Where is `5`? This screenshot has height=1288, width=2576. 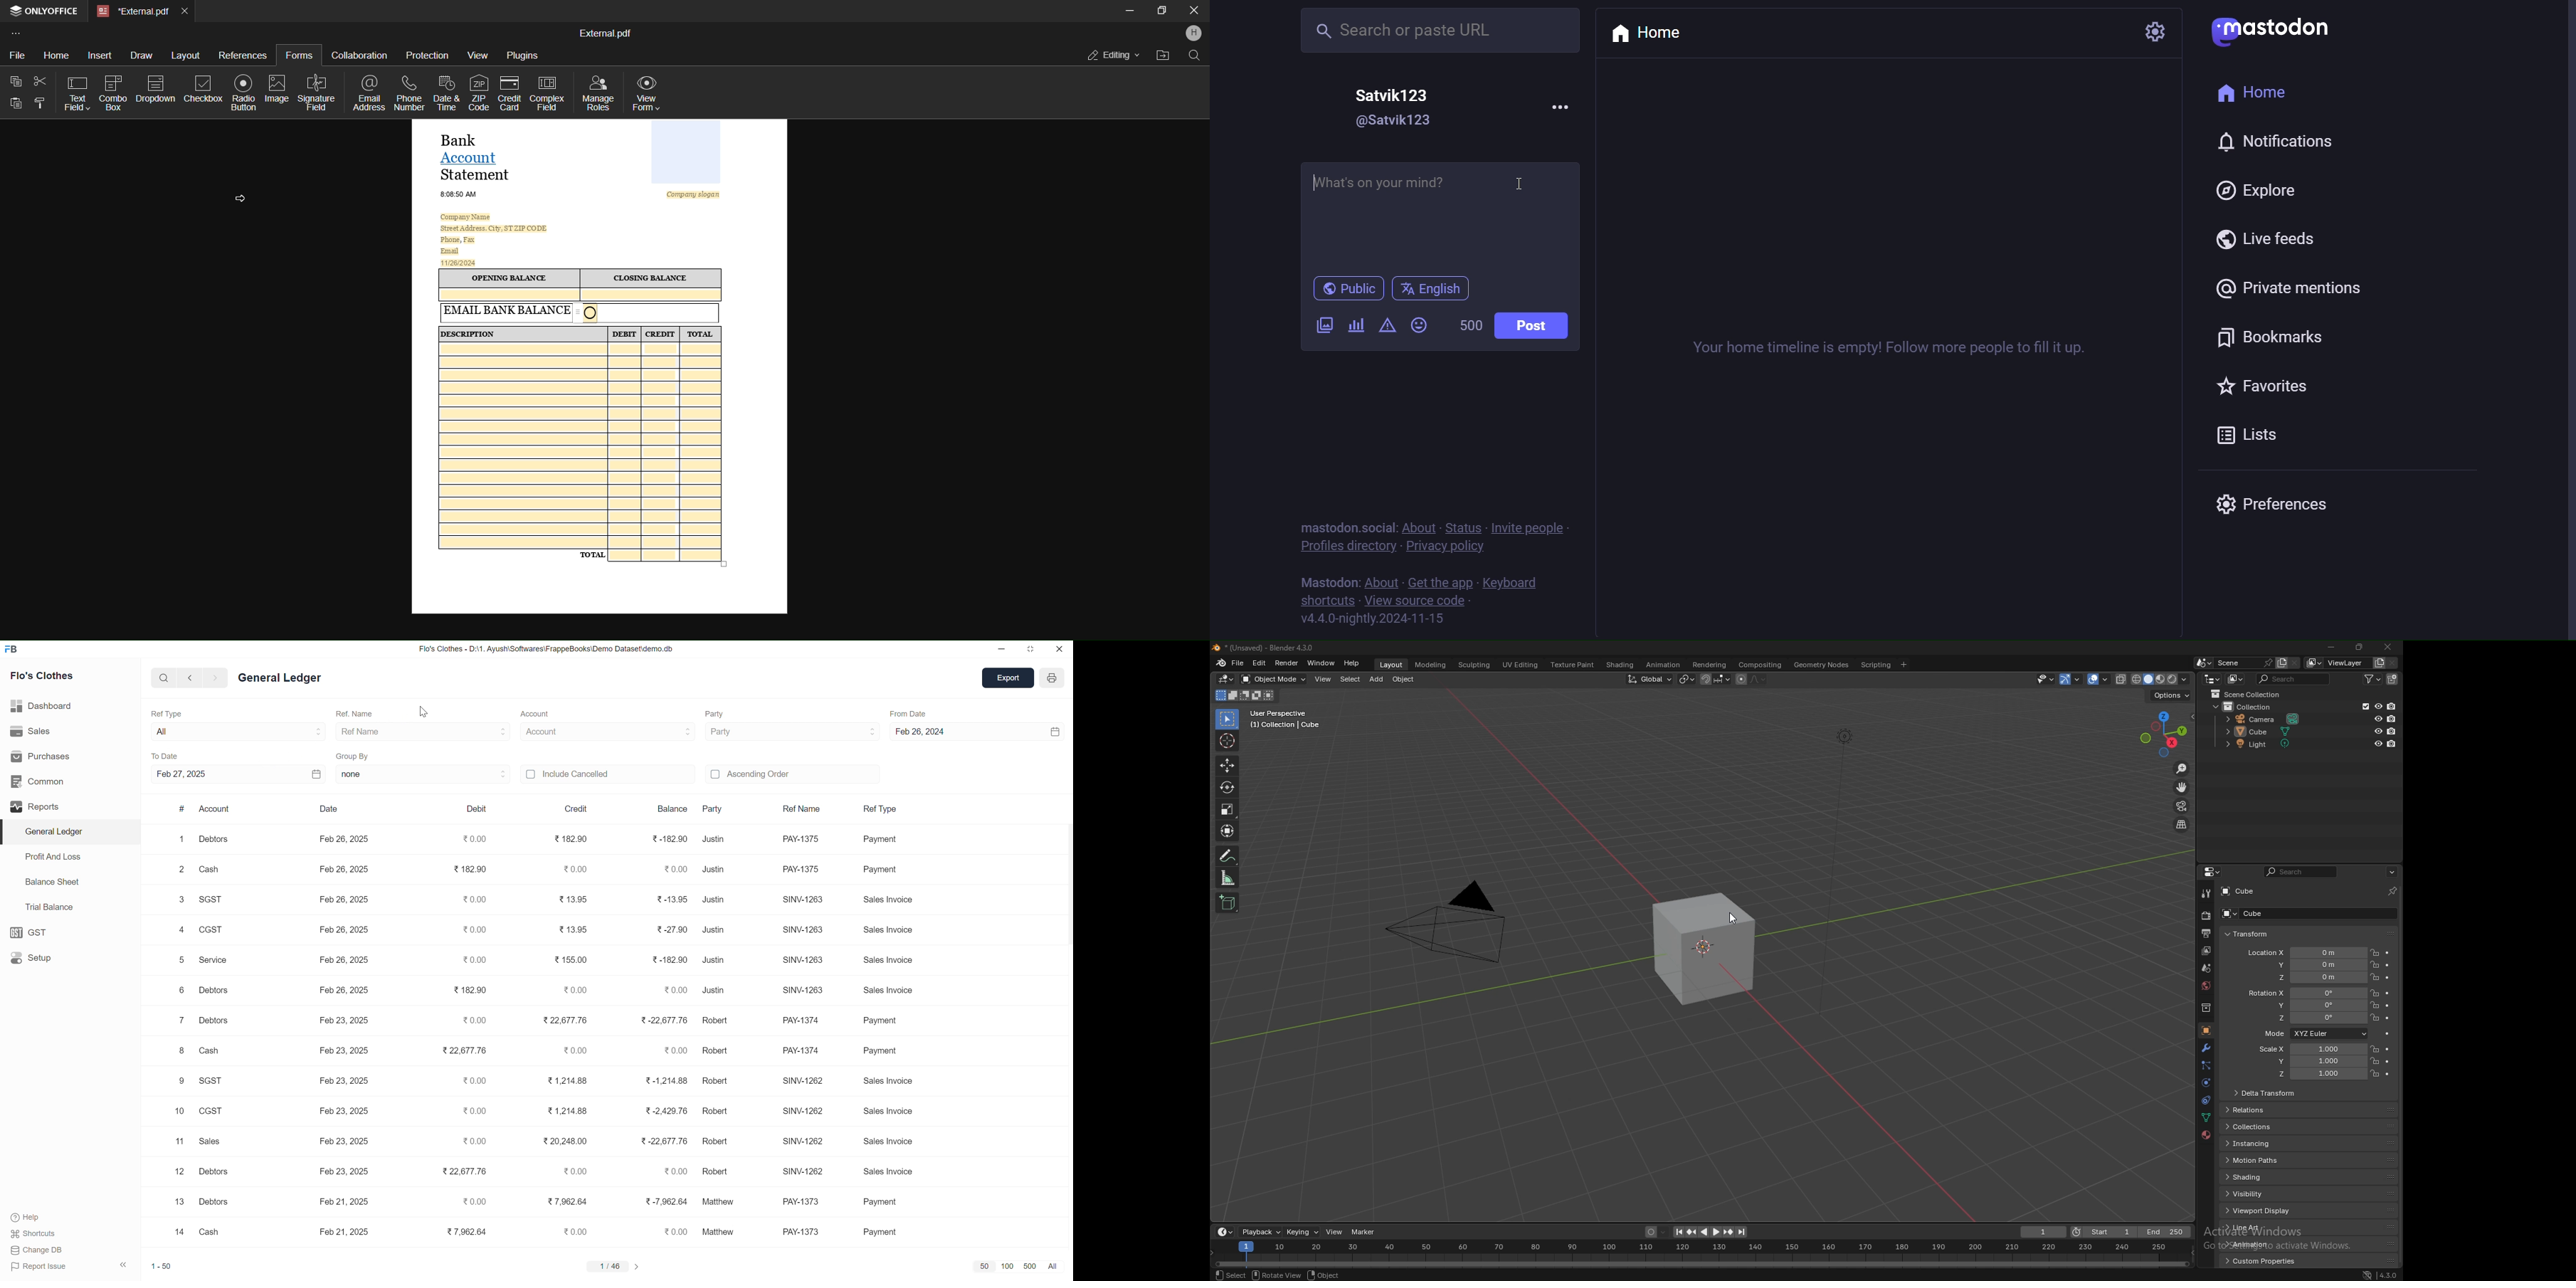
5 is located at coordinates (182, 960).